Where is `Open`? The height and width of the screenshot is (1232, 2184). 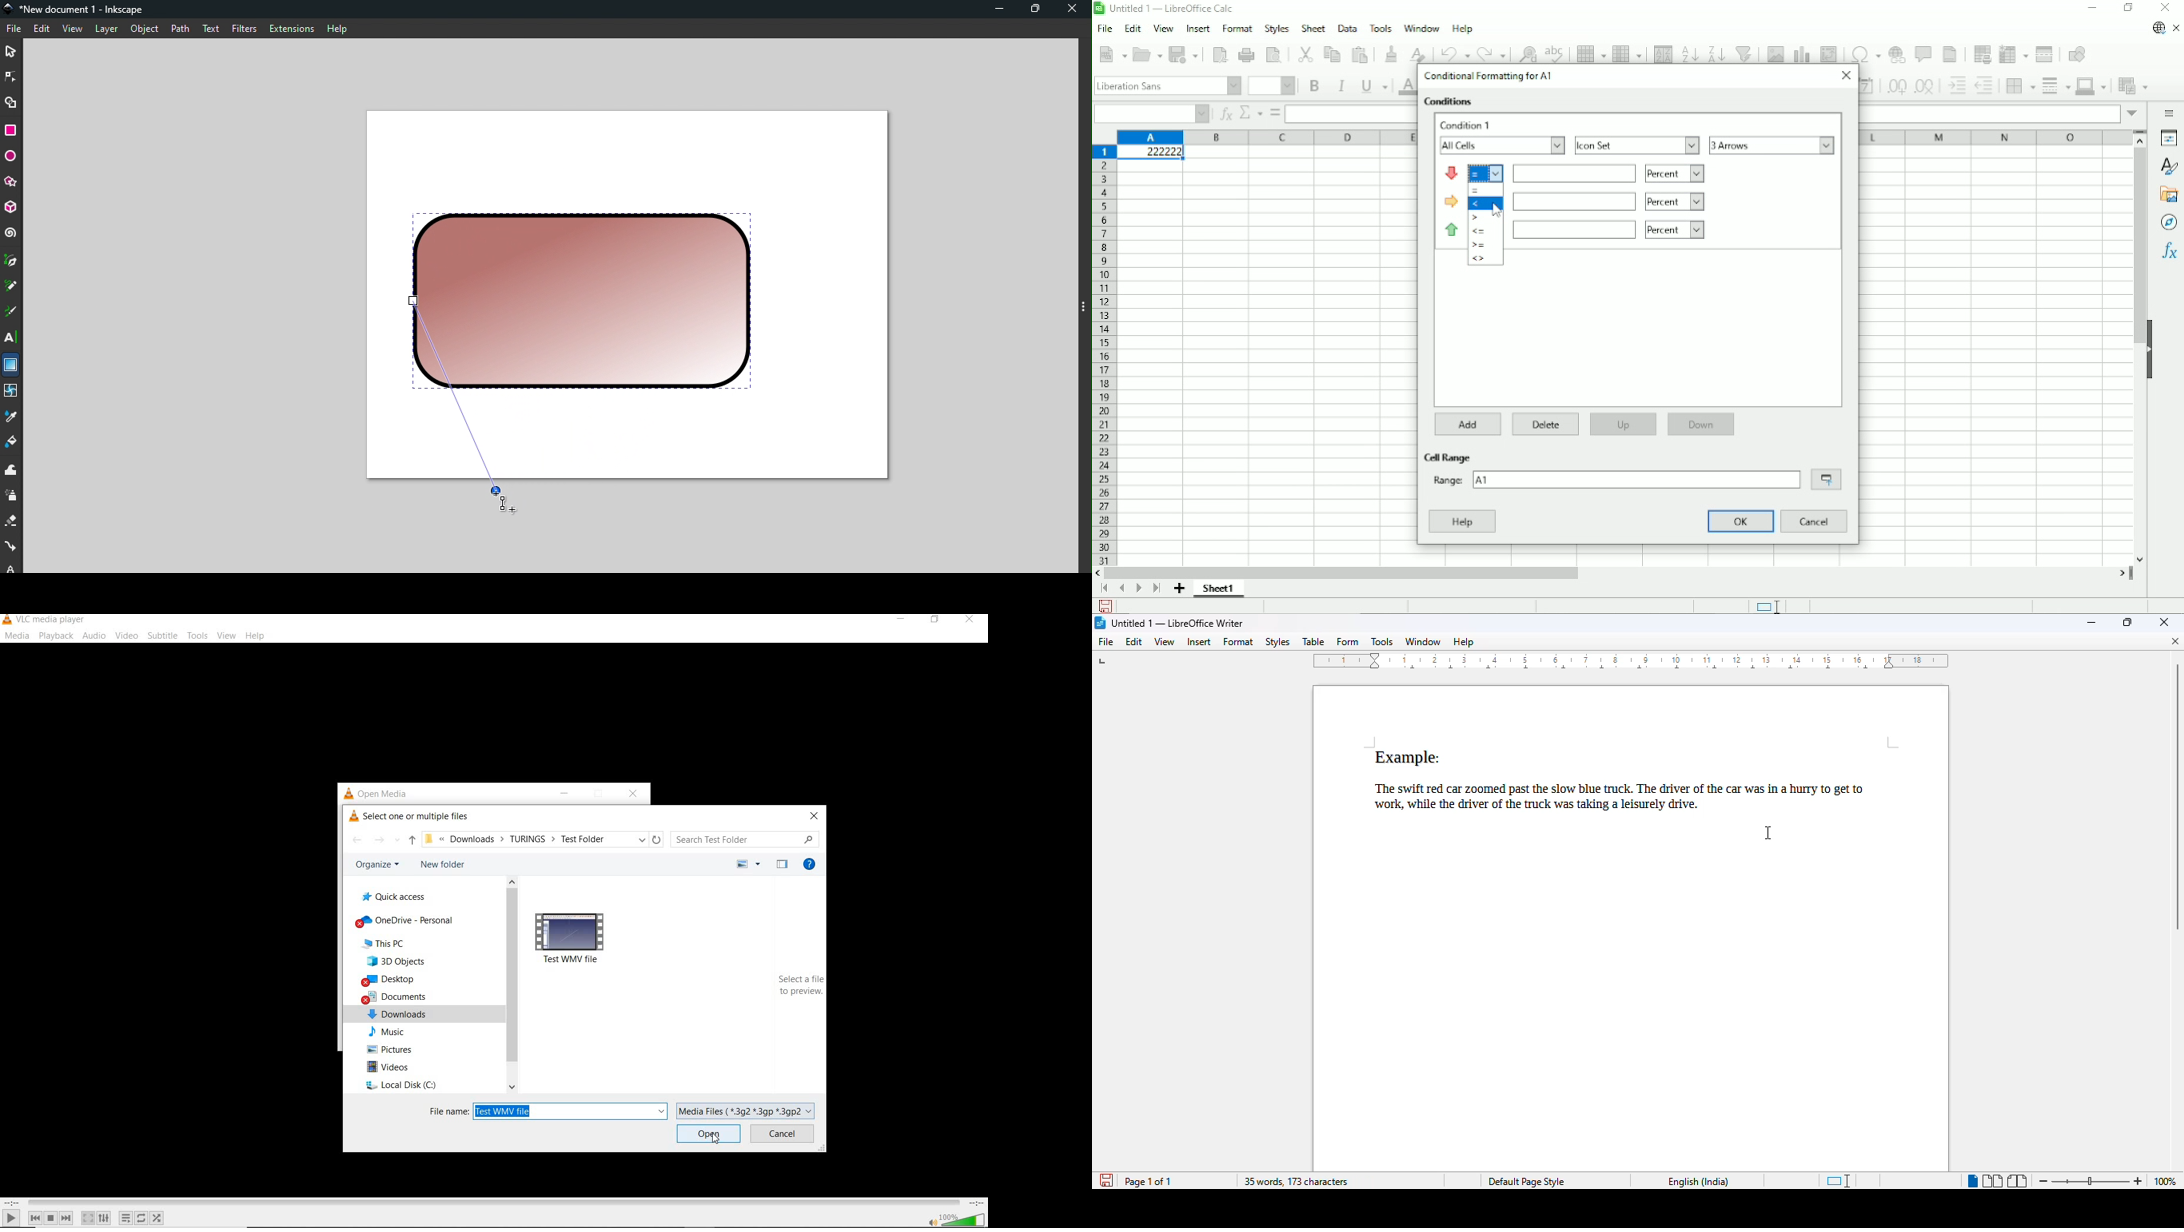
Open is located at coordinates (1148, 54).